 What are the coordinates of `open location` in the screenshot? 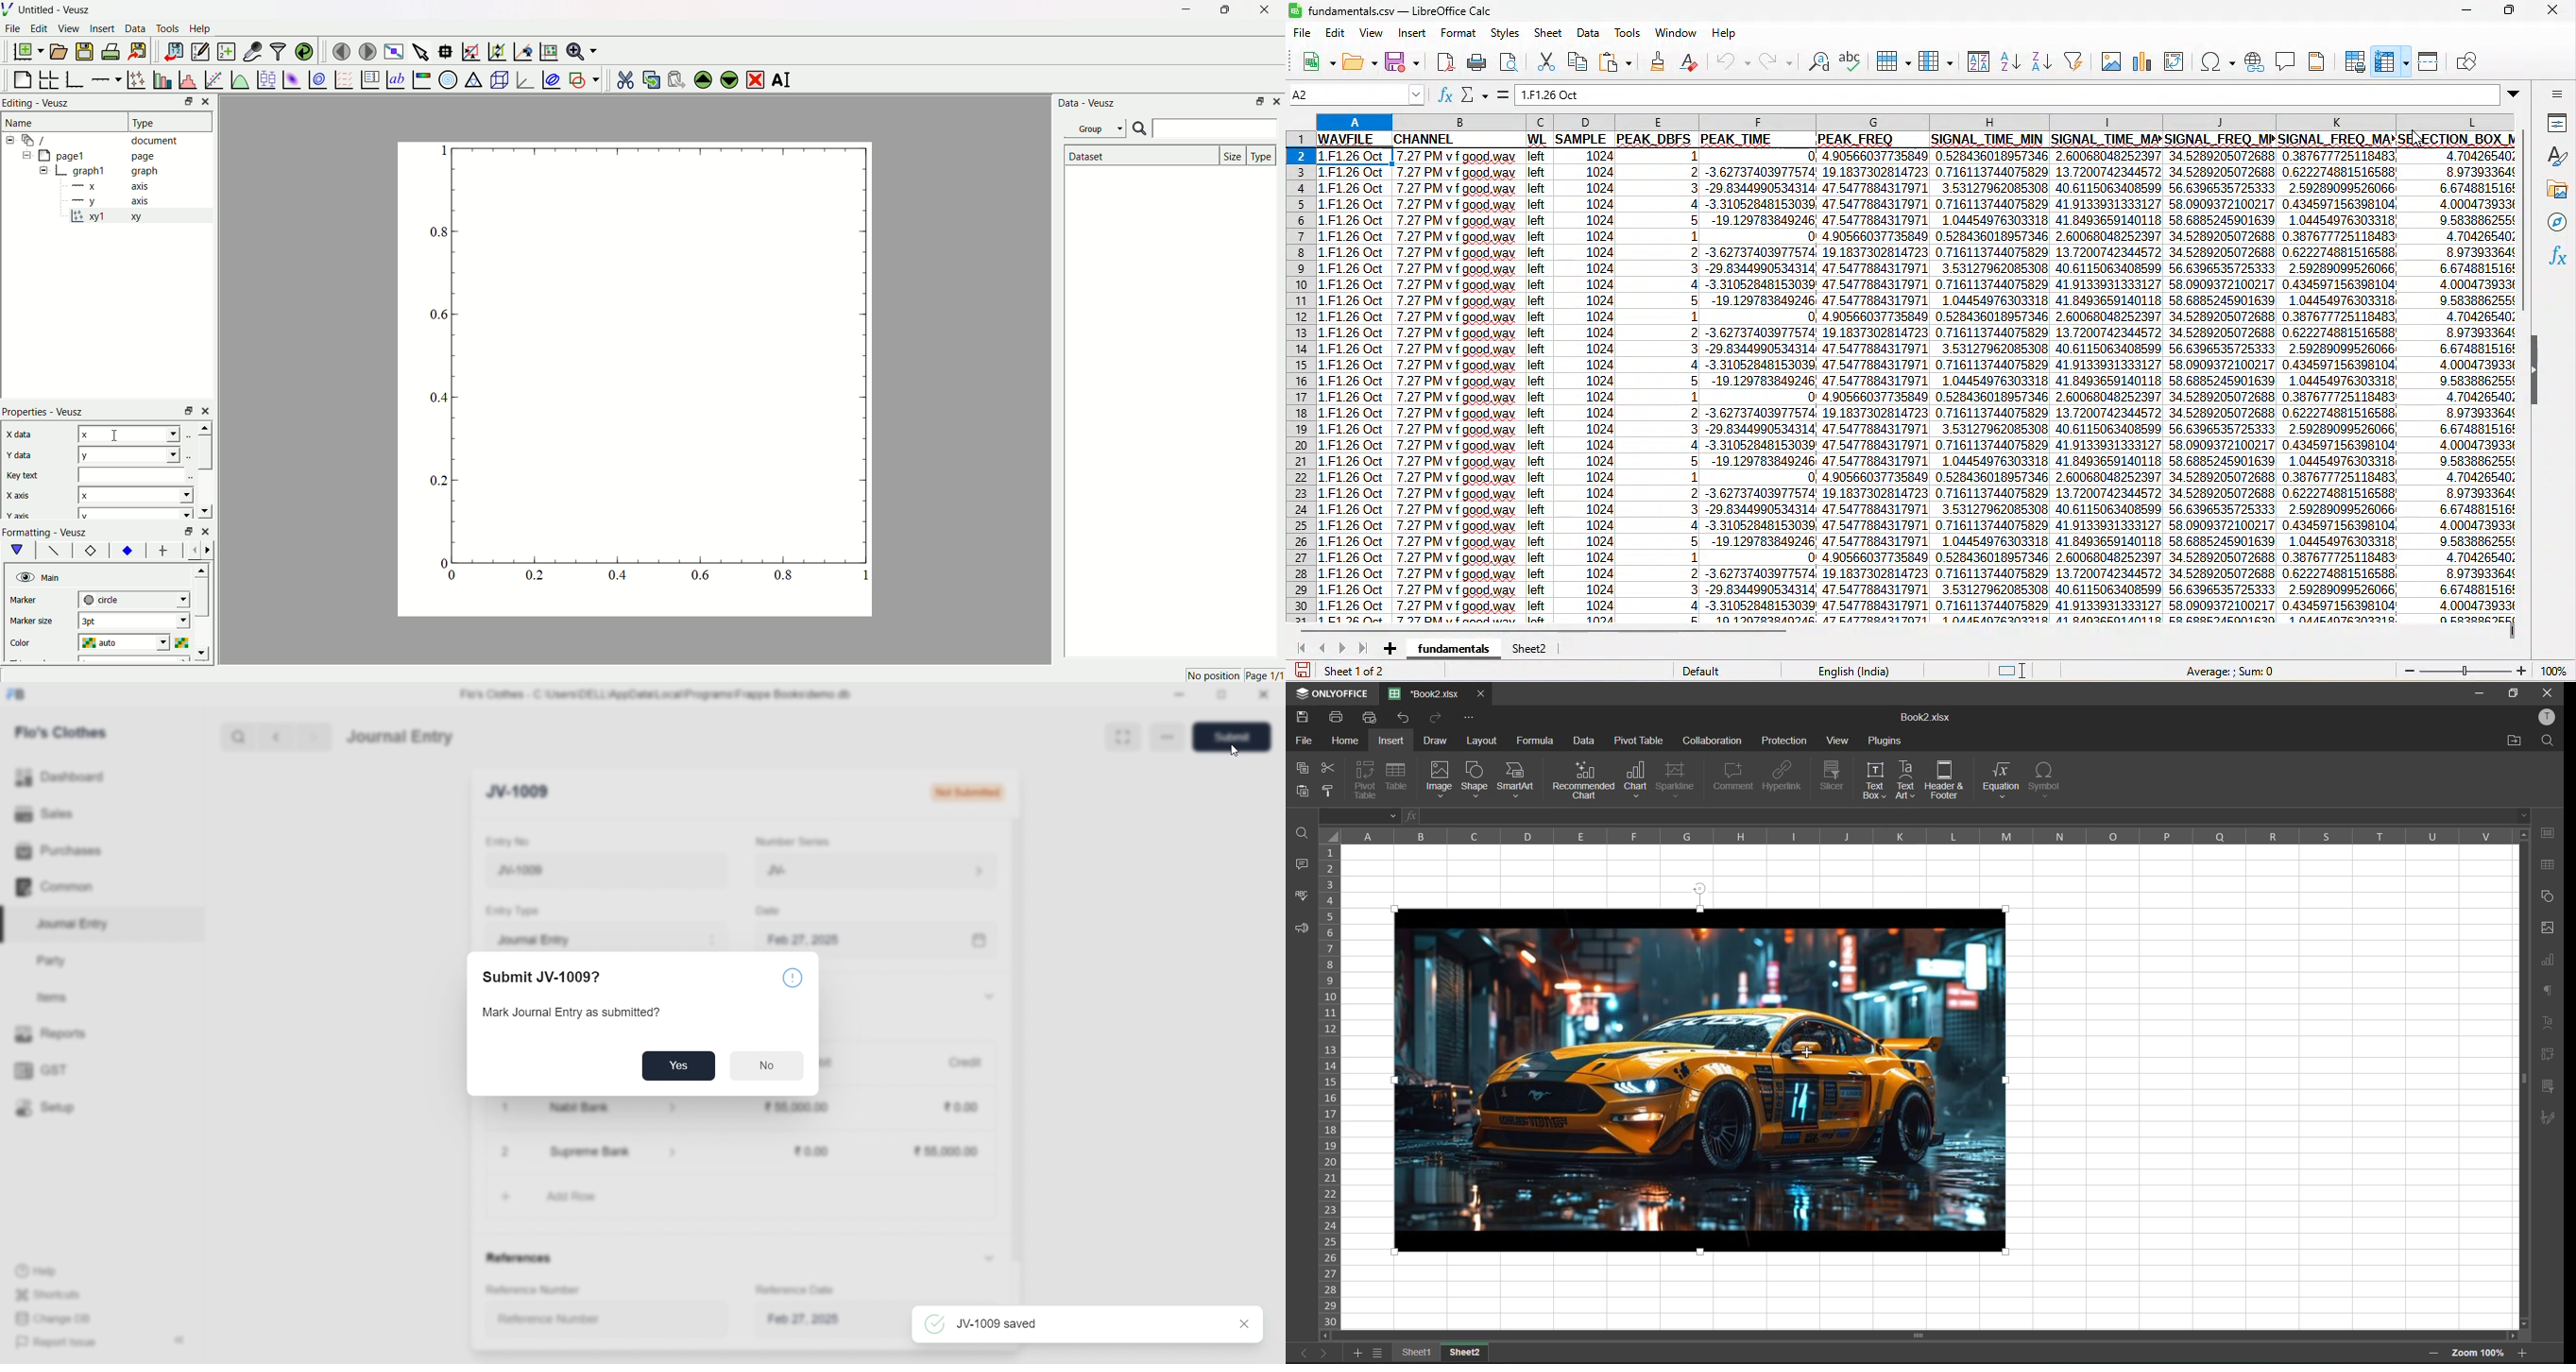 It's located at (2510, 742).